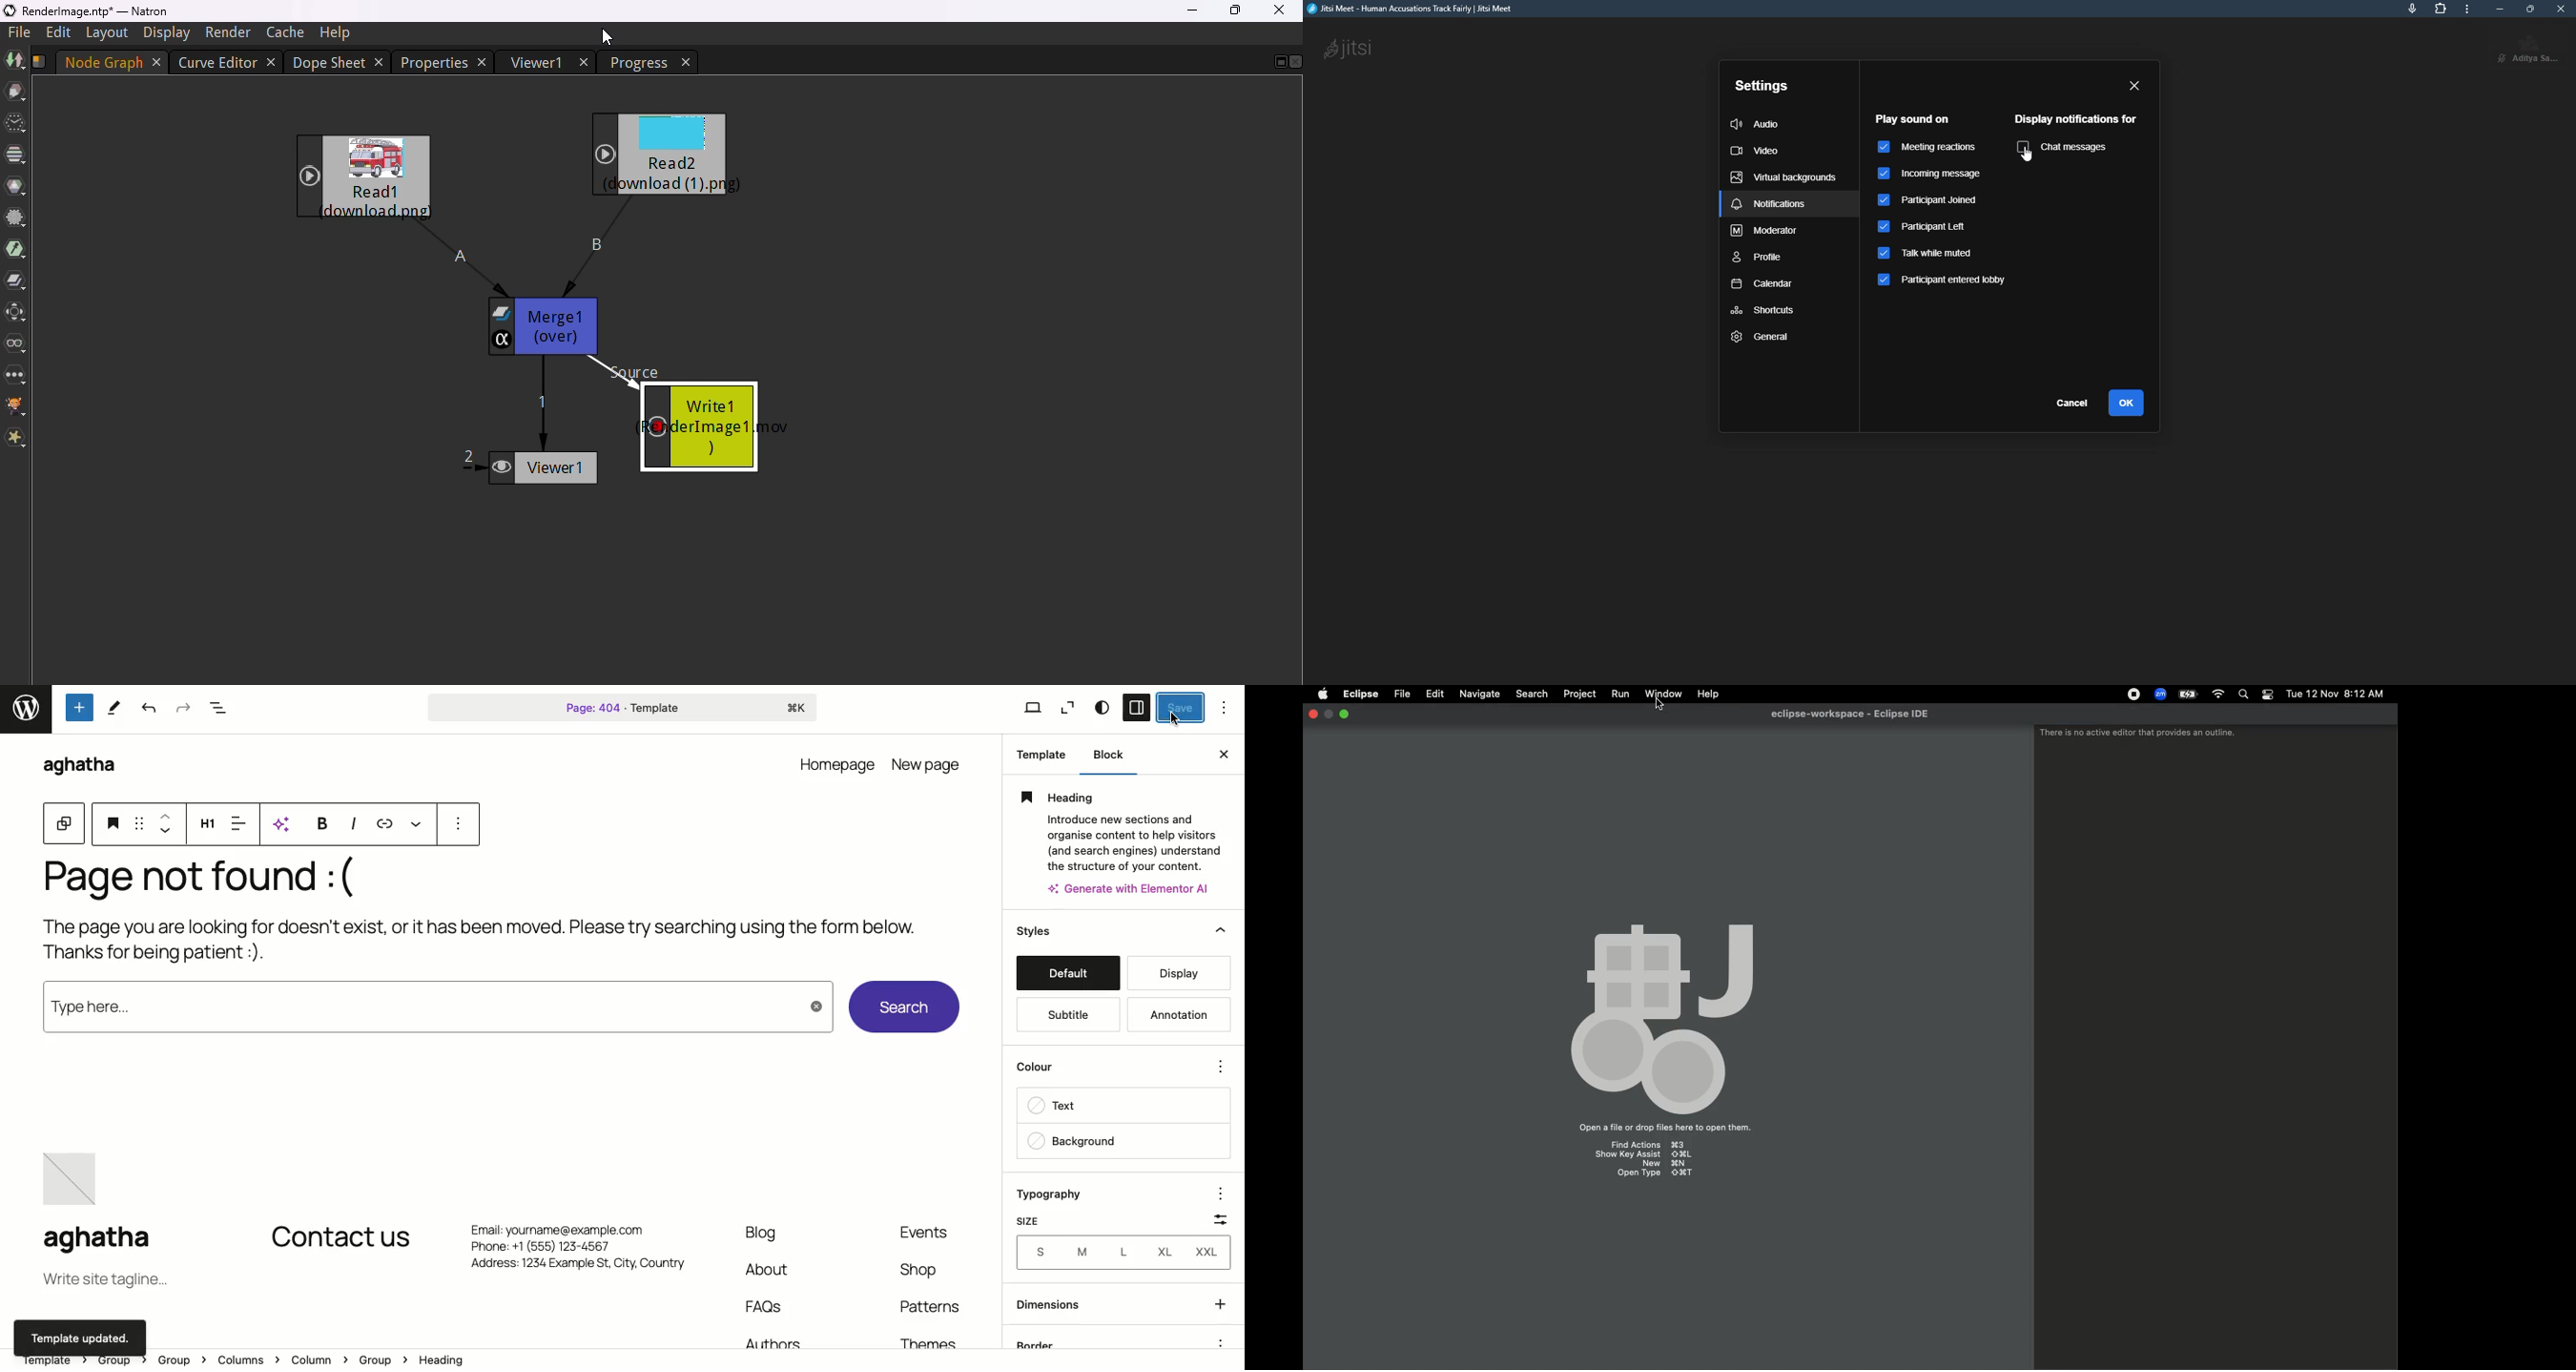  What do you see at coordinates (2472, 10) in the screenshot?
I see `more` at bounding box center [2472, 10].